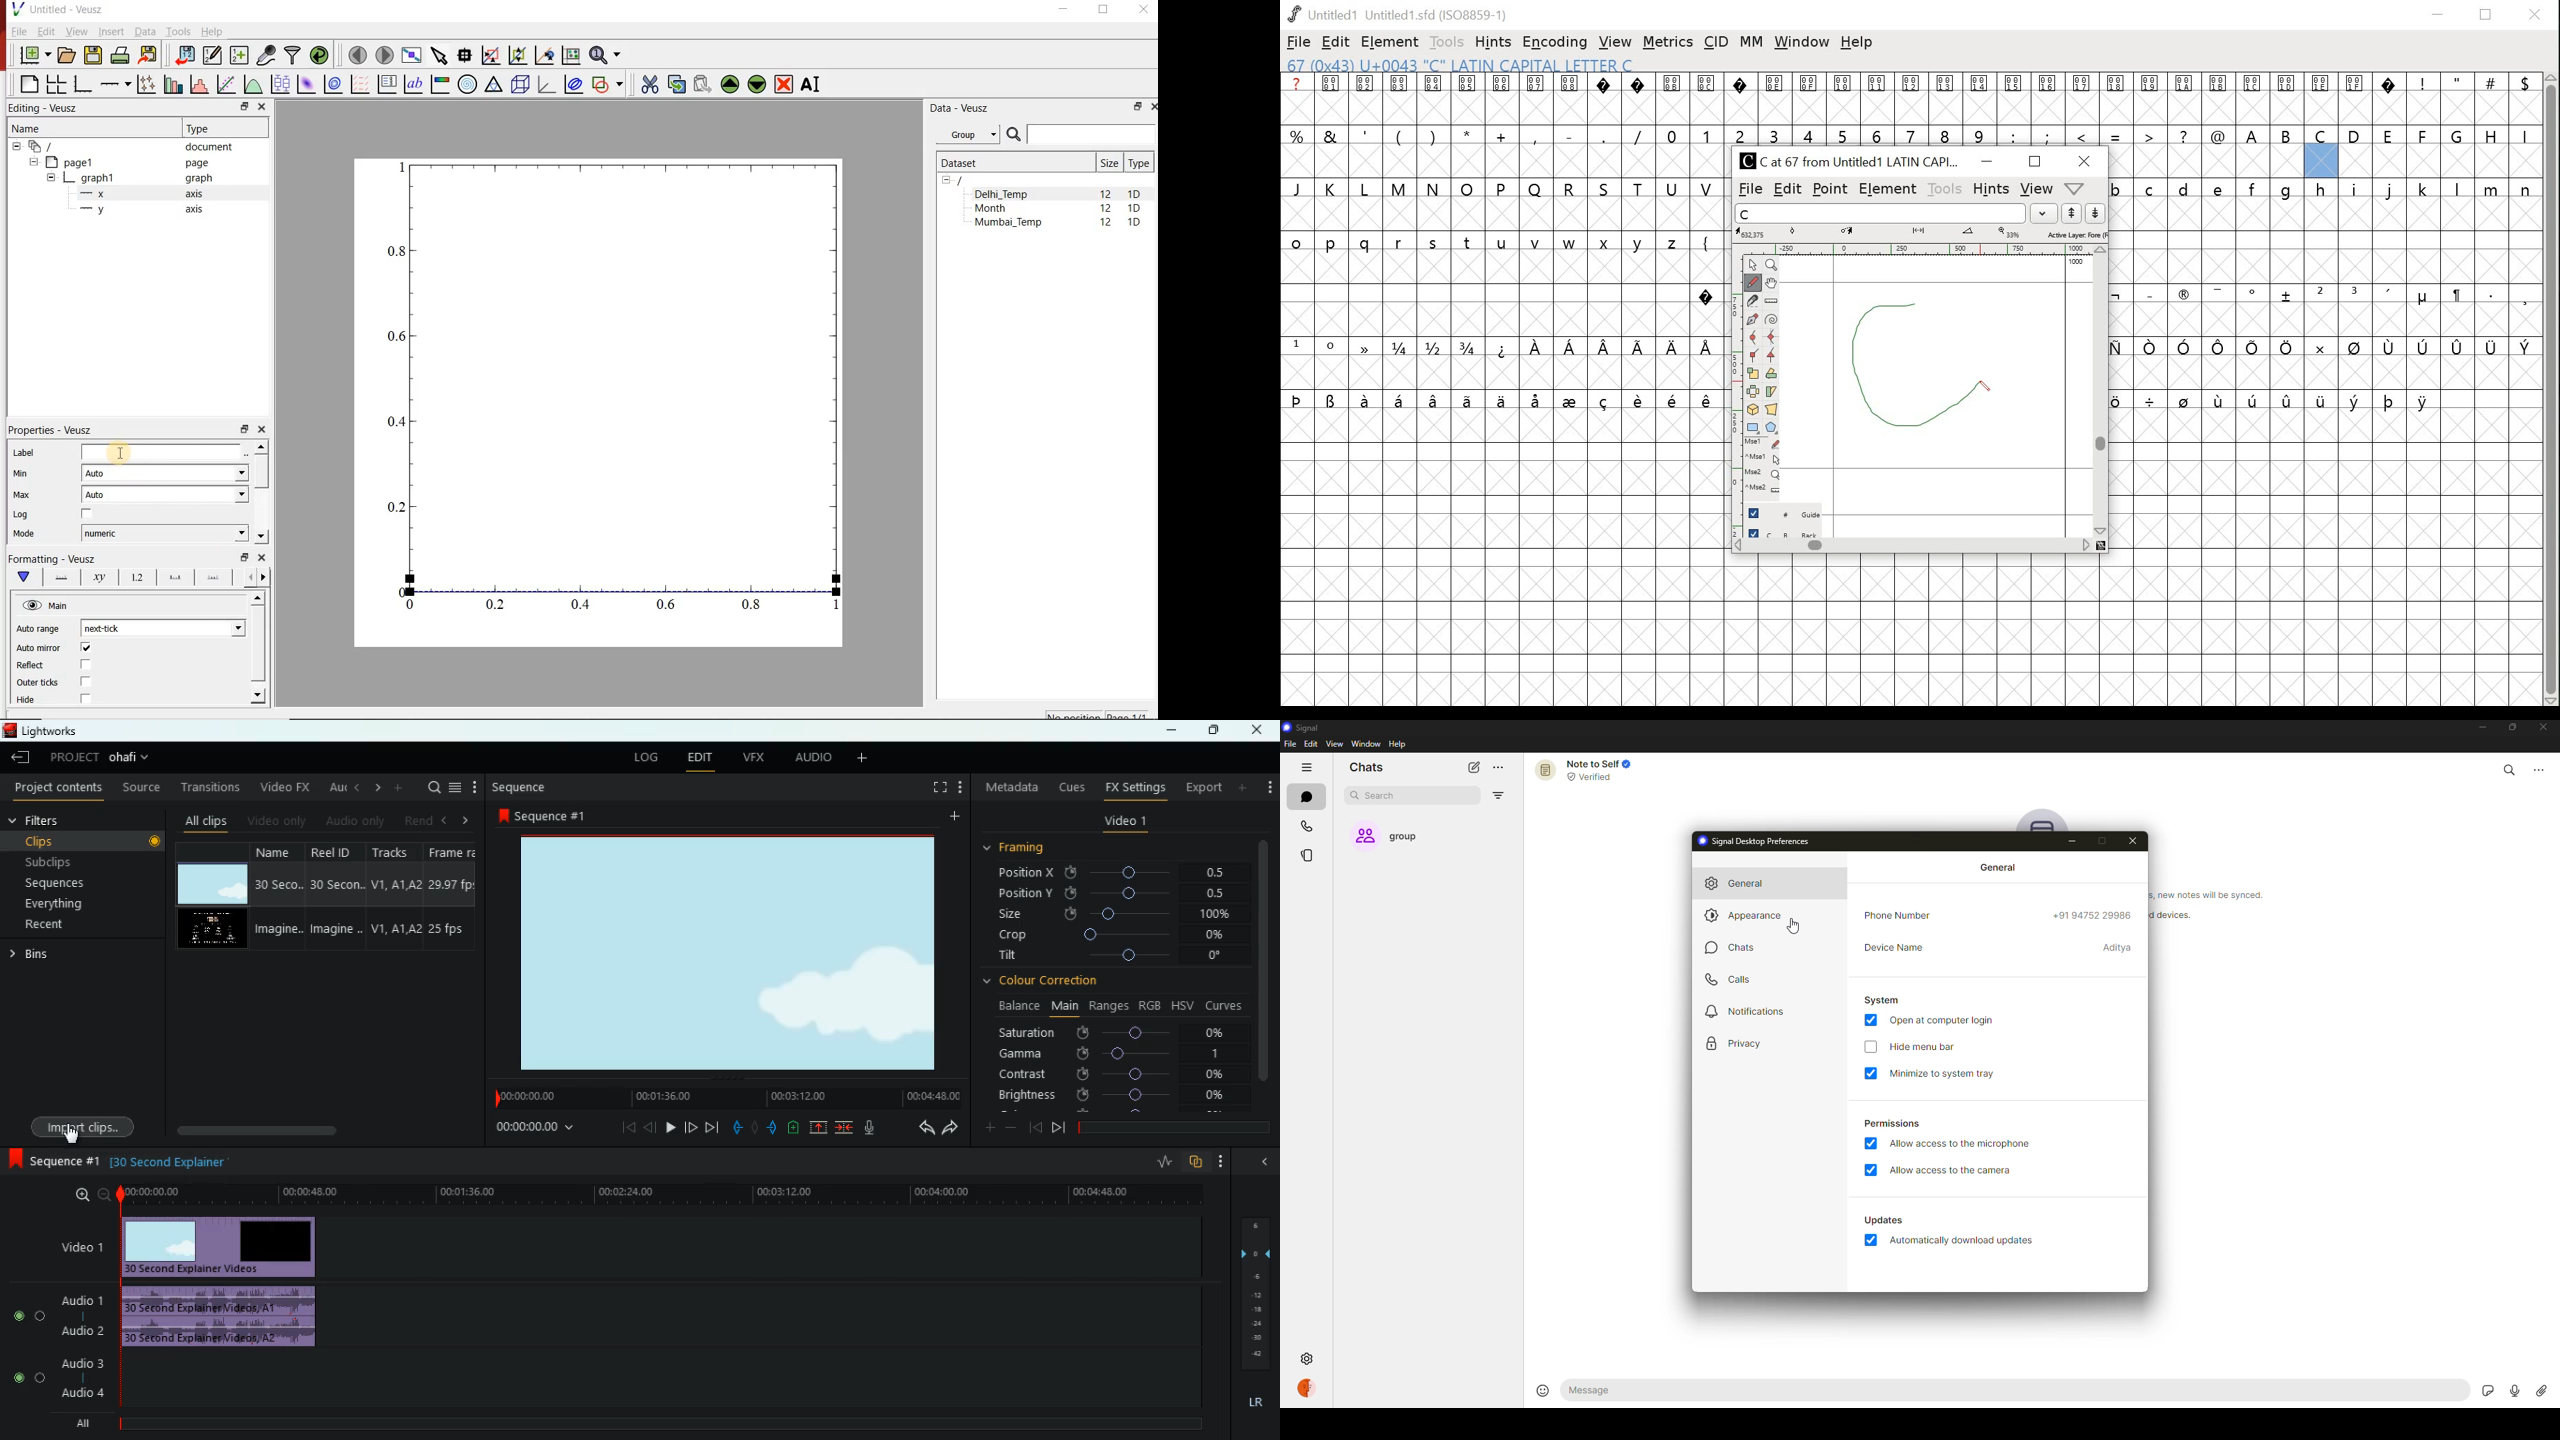  I want to click on encoding, so click(1554, 43).